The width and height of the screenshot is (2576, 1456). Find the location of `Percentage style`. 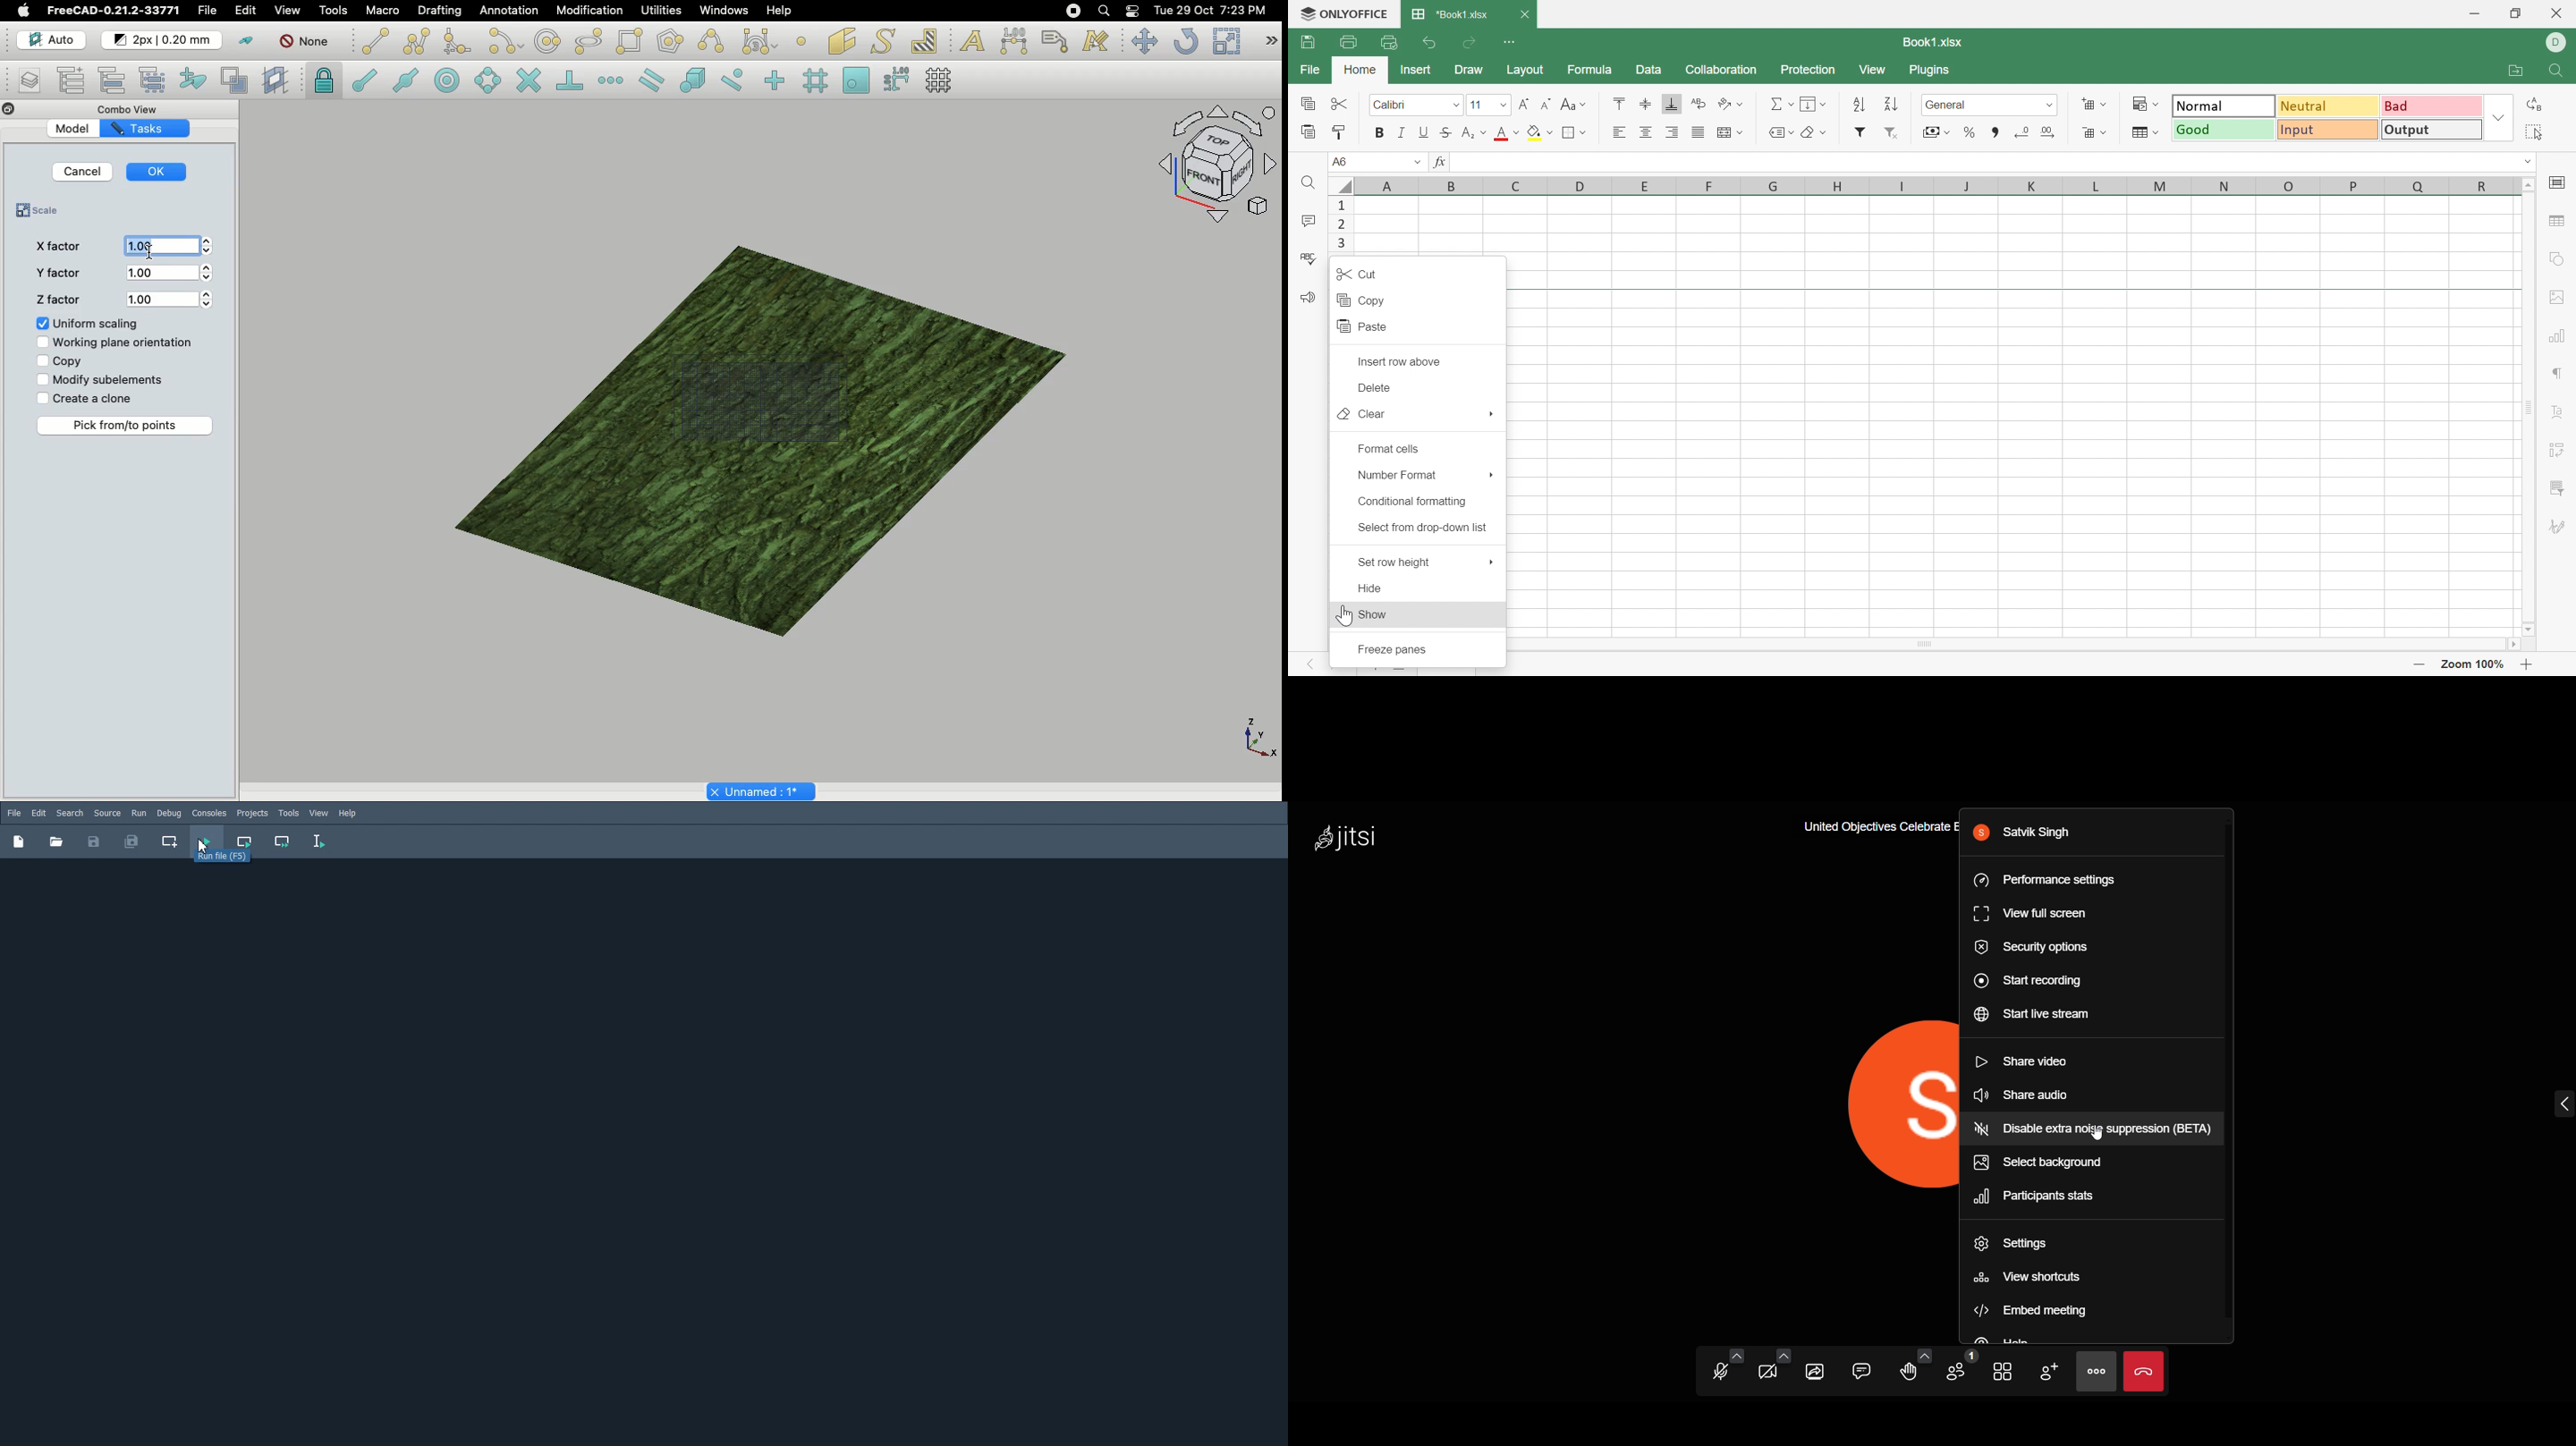

Percentage style is located at coordinates (1970, 133).